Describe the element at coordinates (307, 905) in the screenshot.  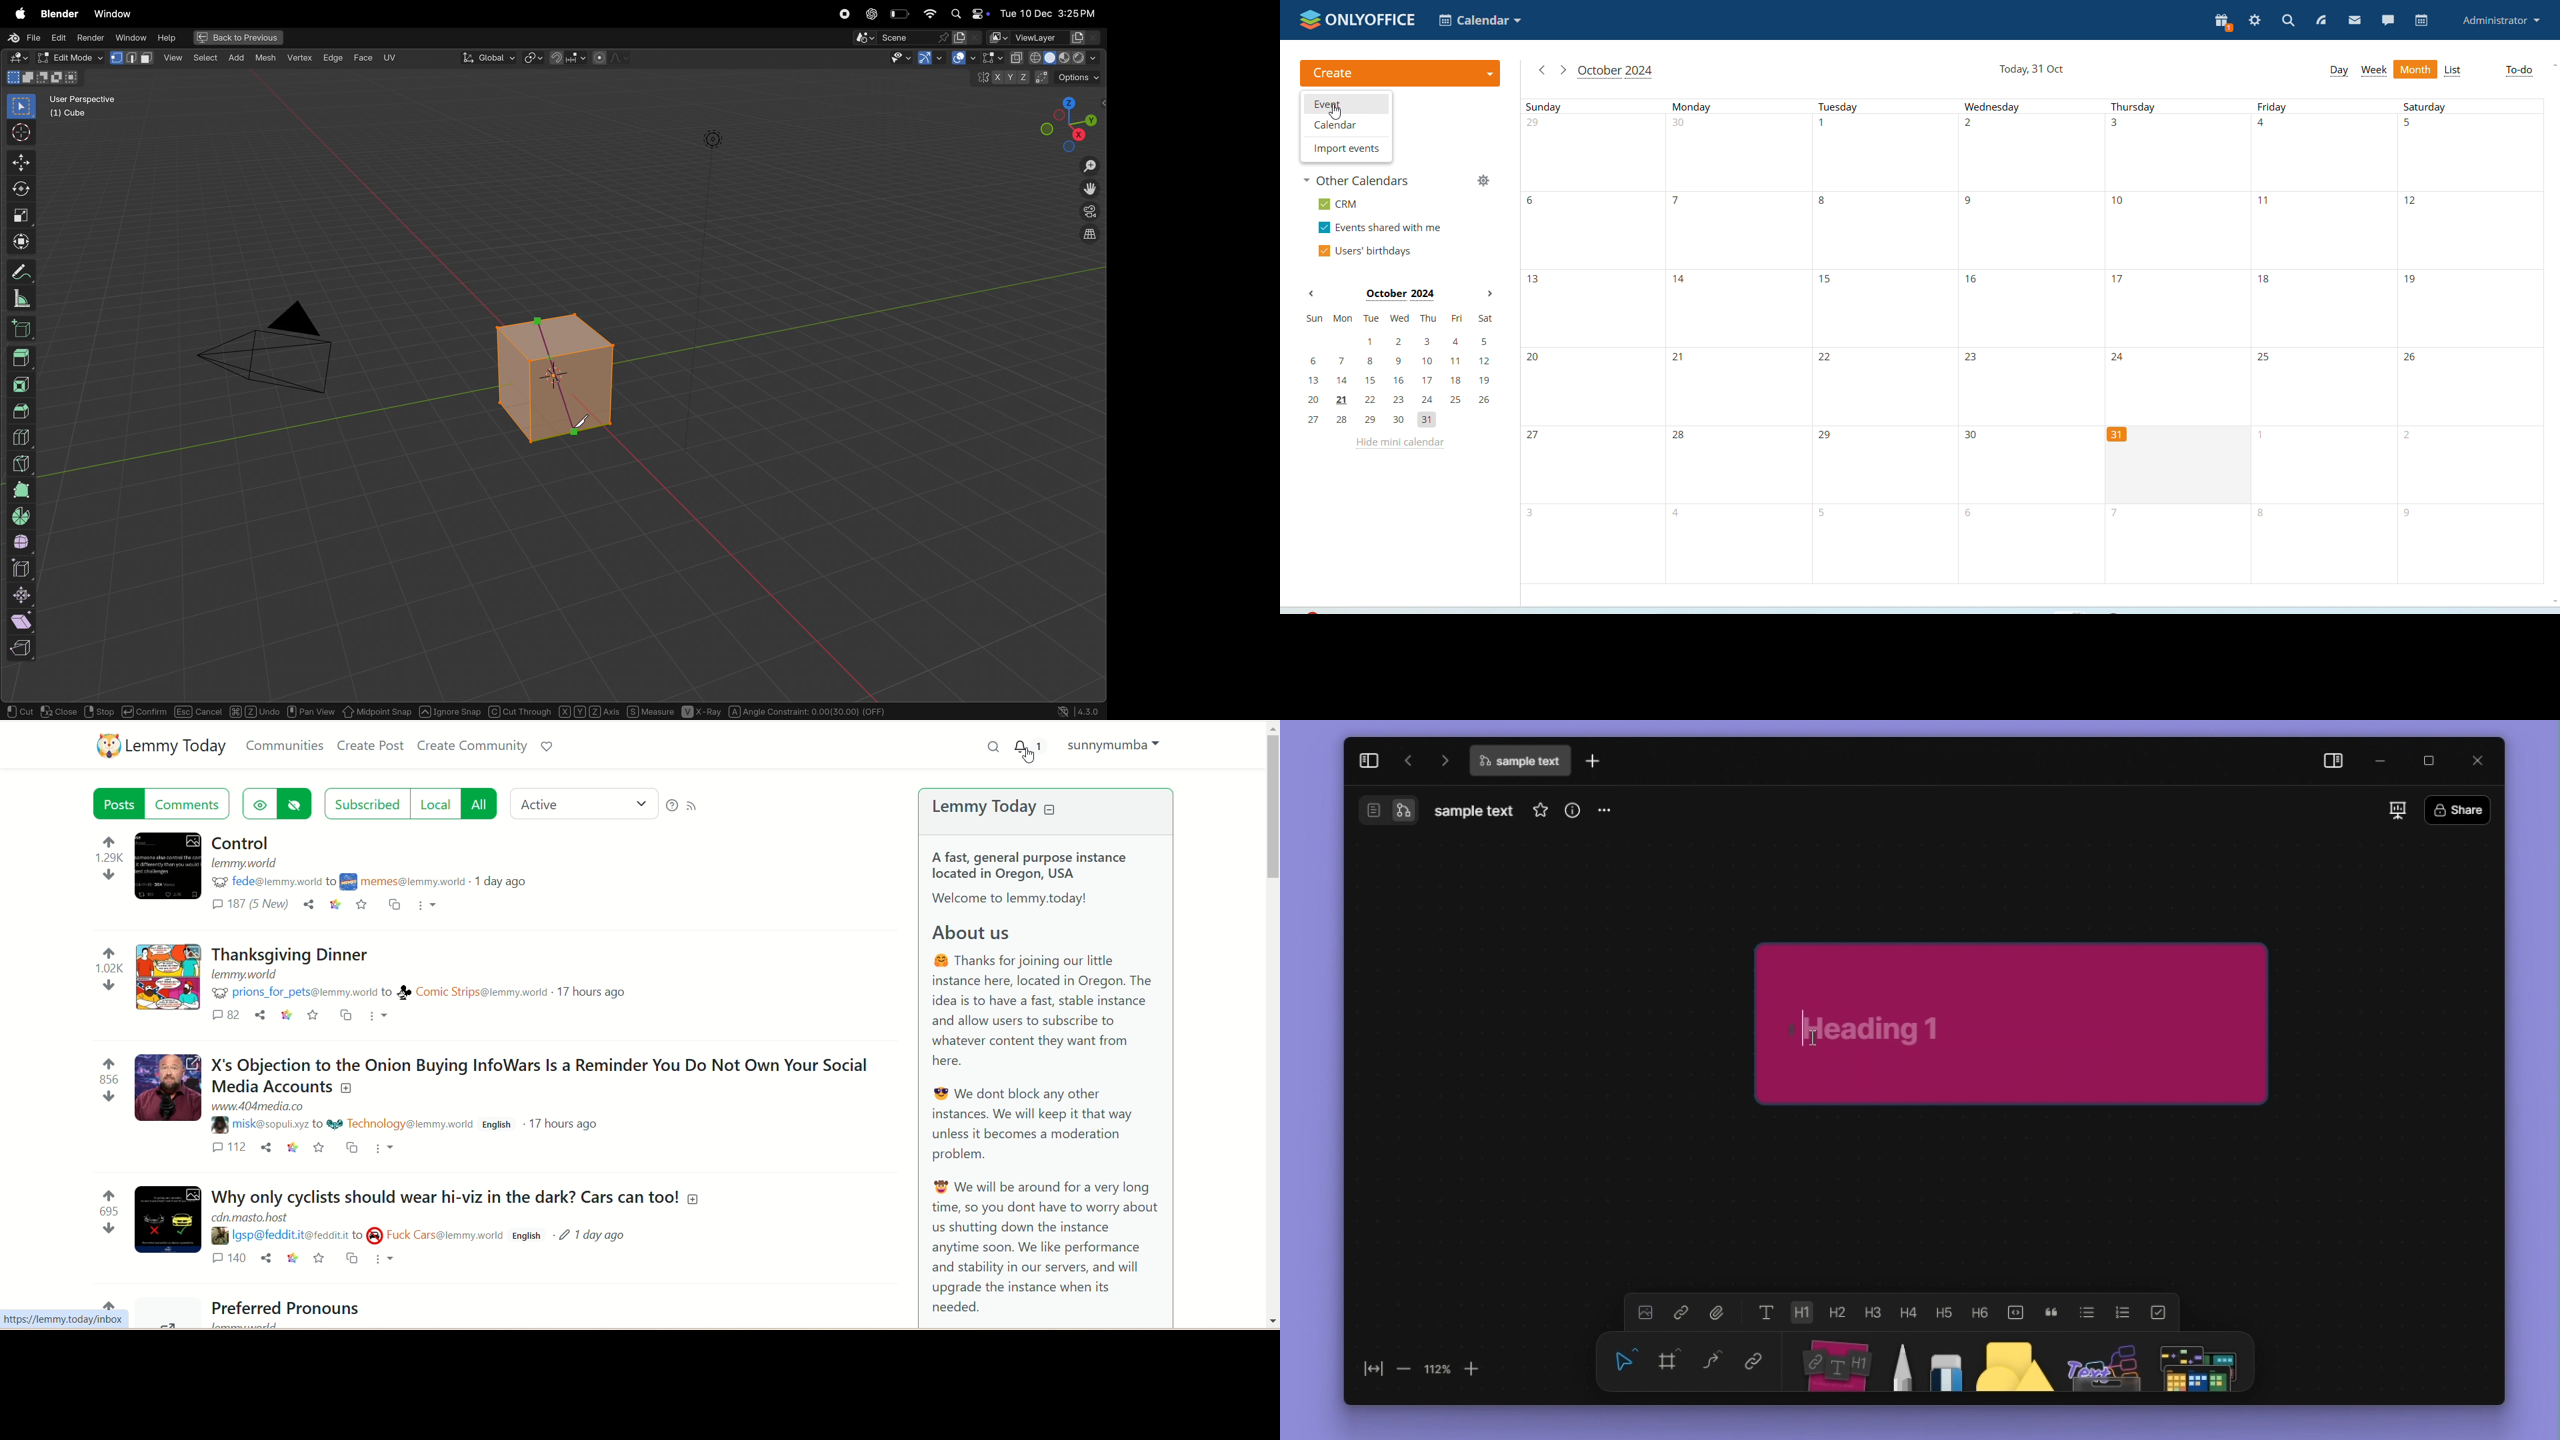
I see `share` at that location.